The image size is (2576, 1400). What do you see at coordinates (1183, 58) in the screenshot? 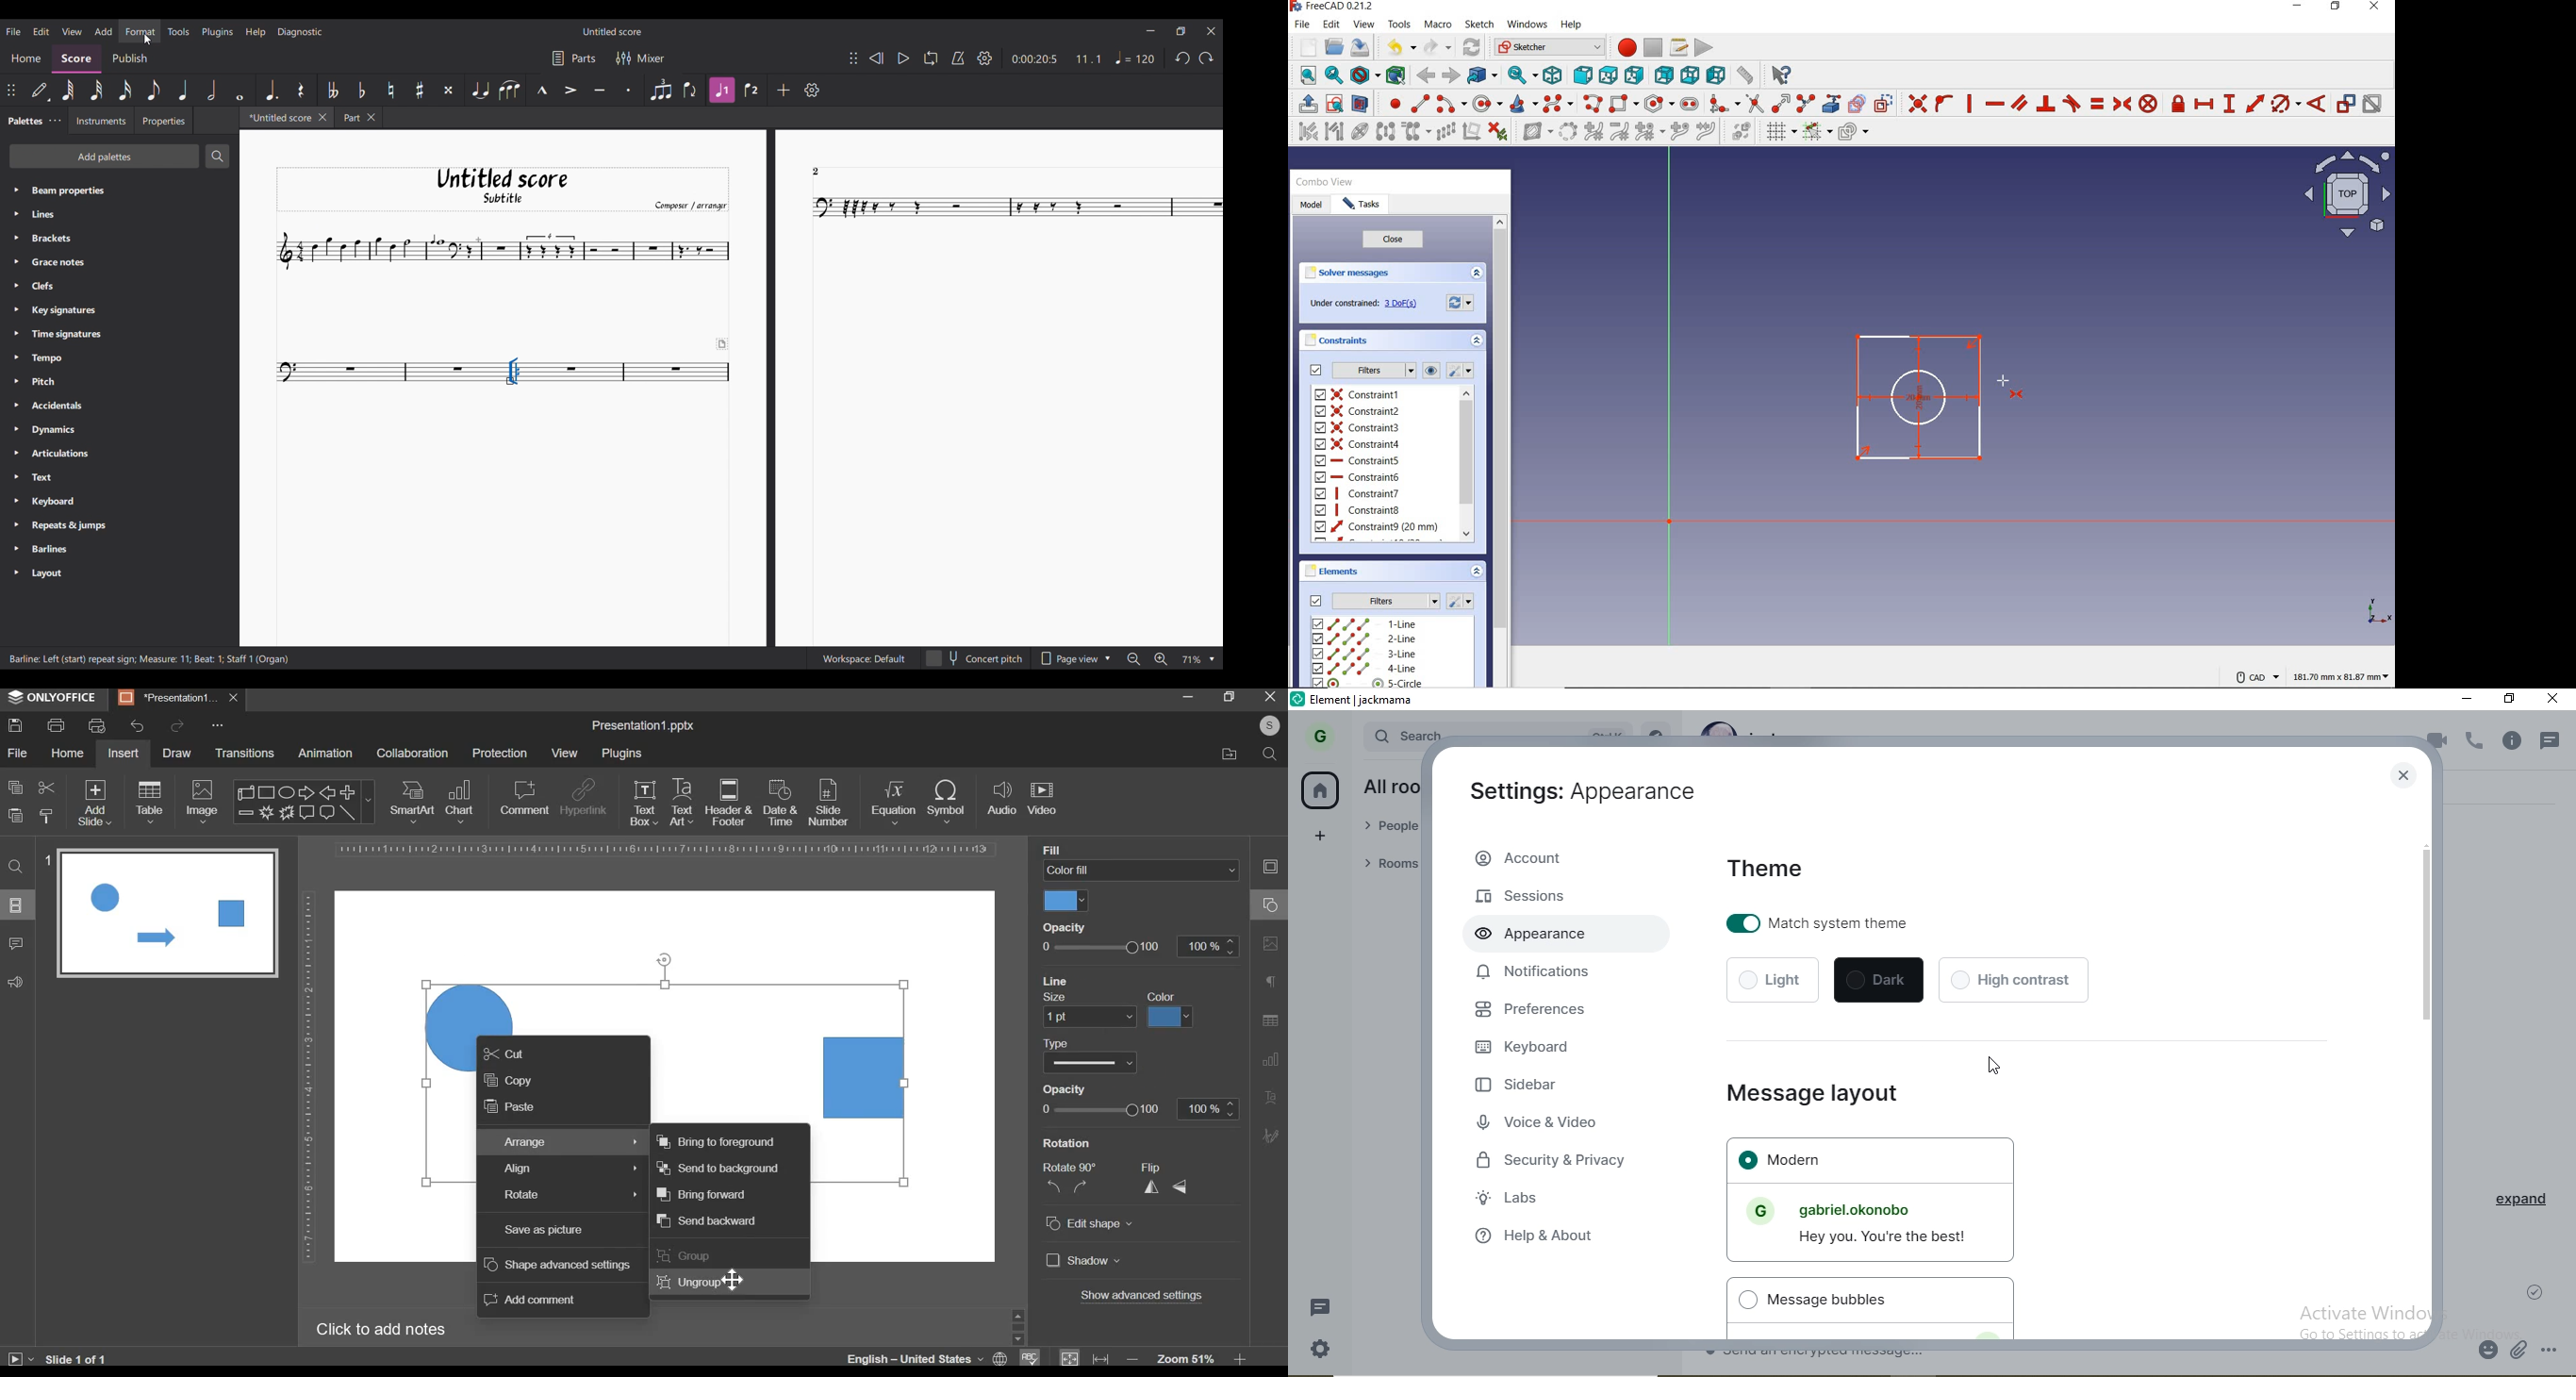
I see `Undo` at bounding box center [1183, 58].